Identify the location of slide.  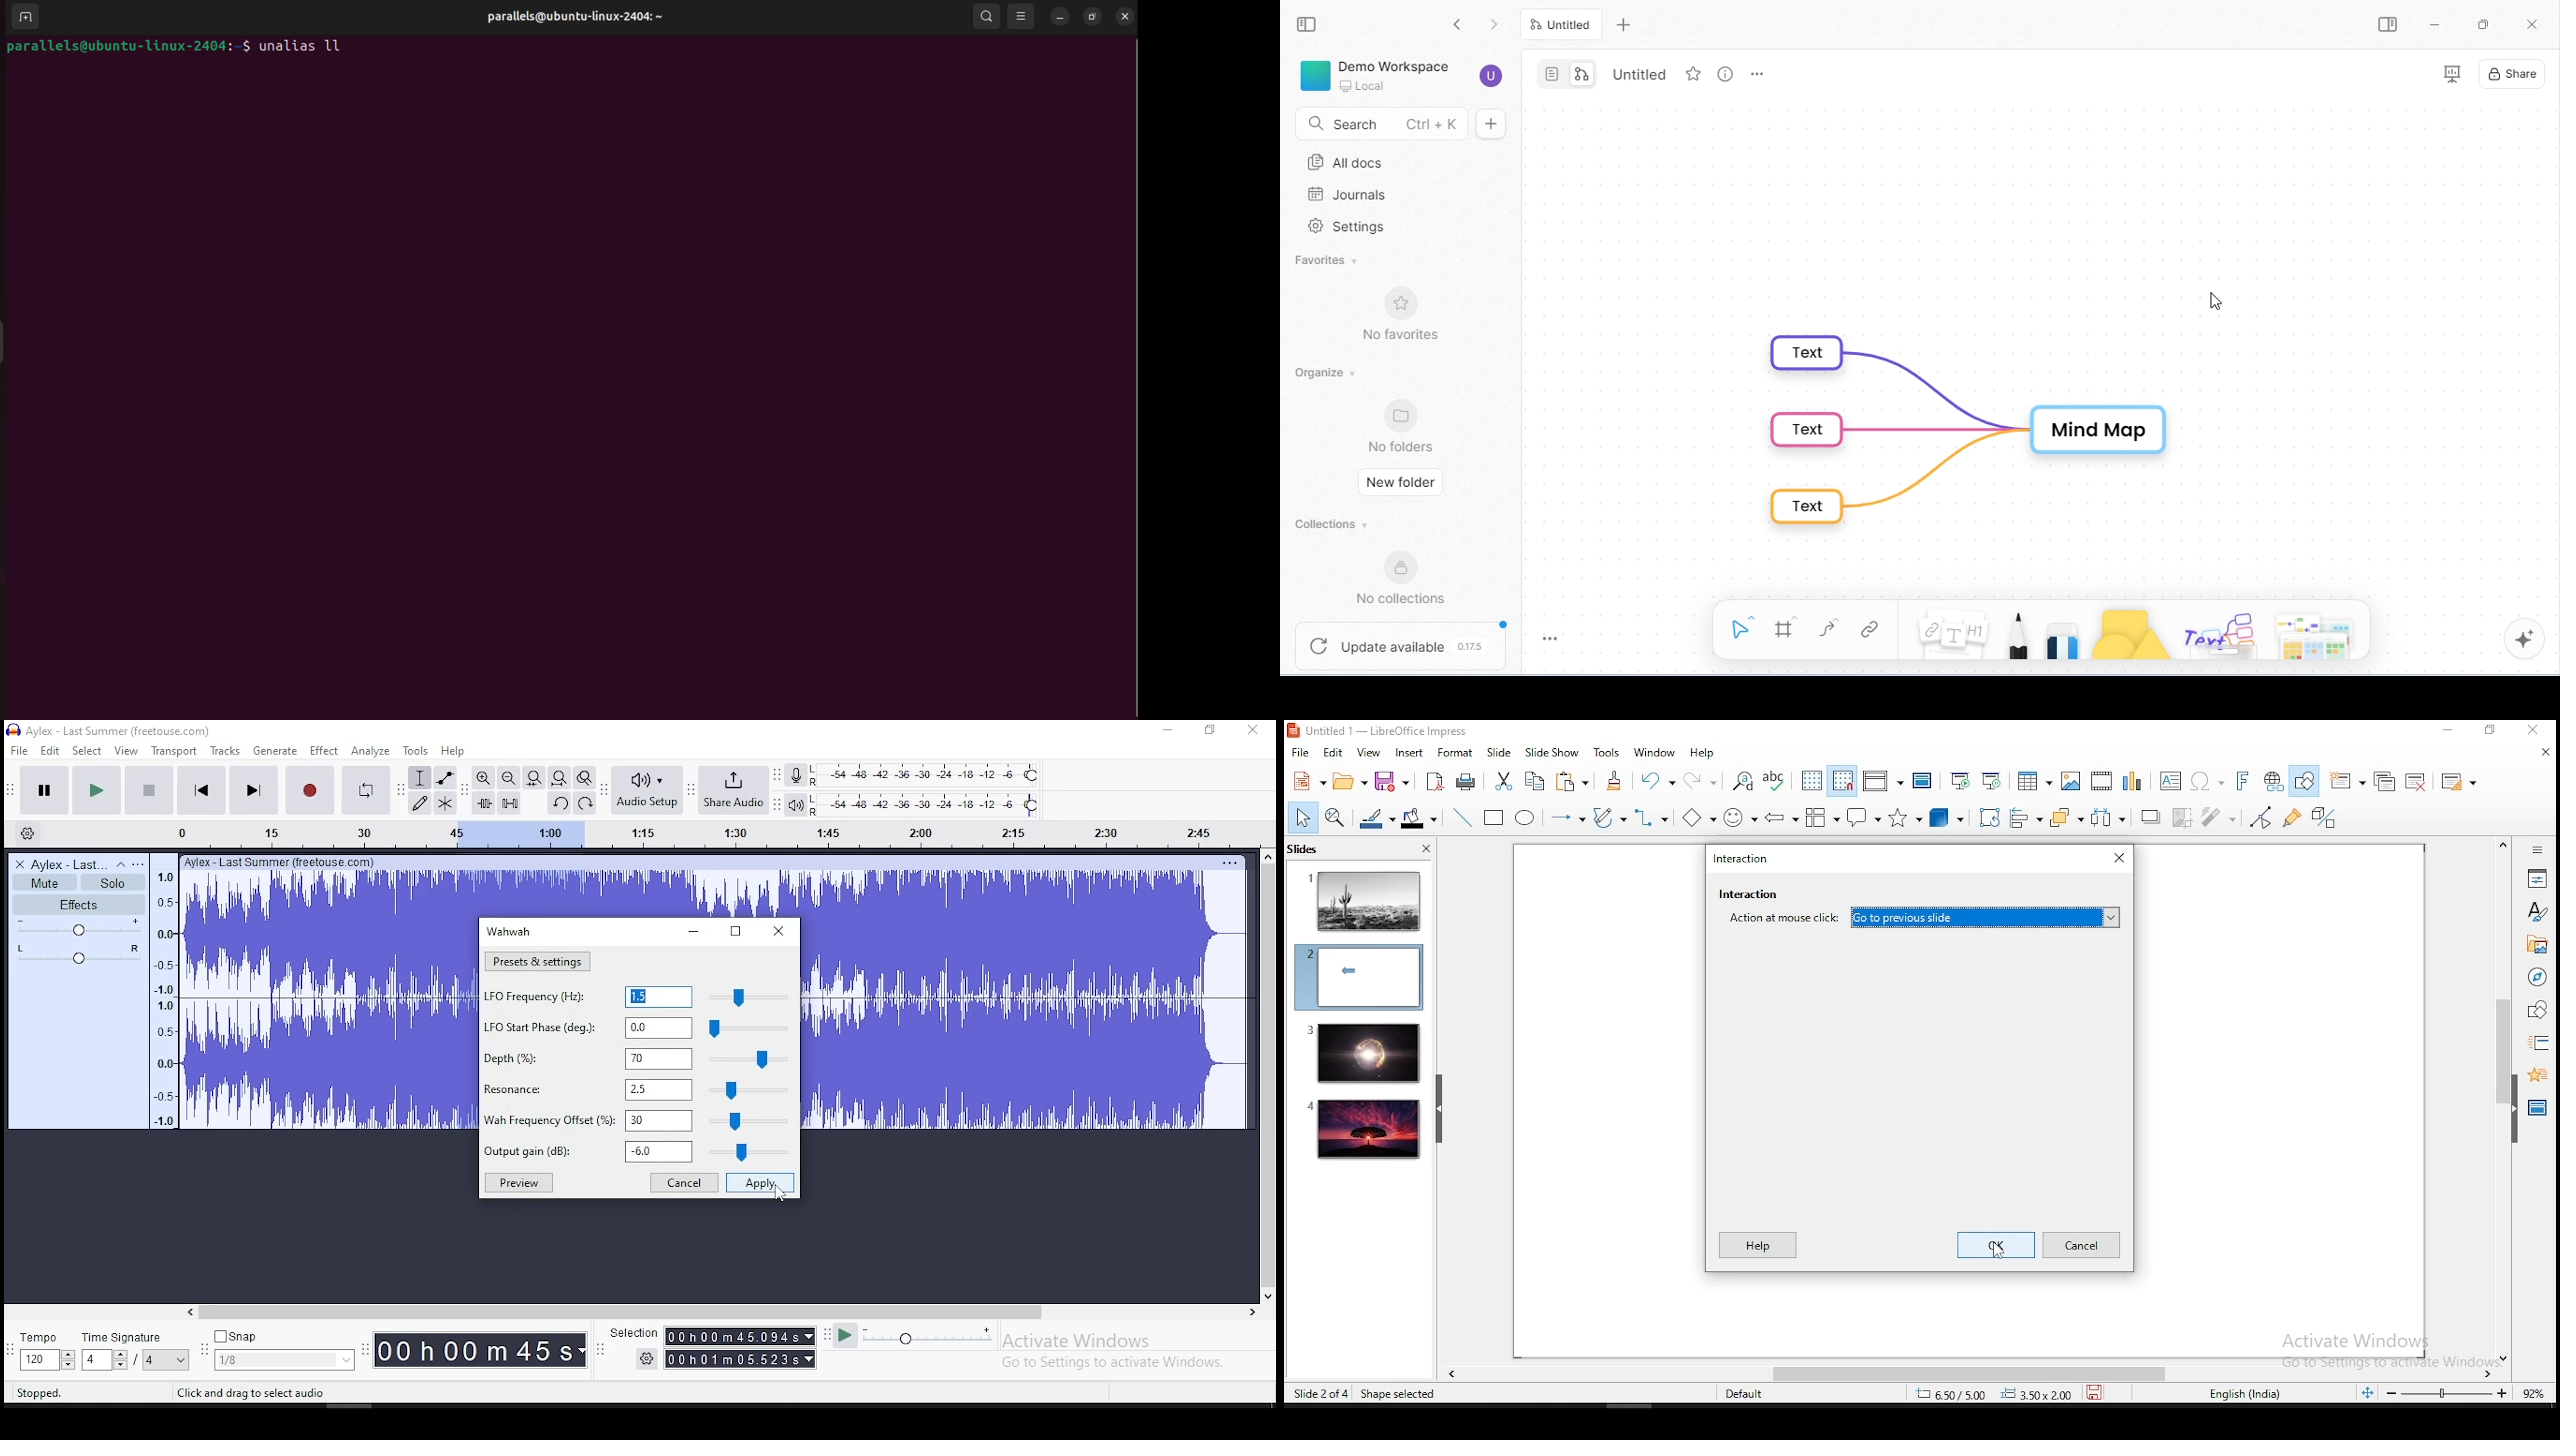
(1365, 1130).